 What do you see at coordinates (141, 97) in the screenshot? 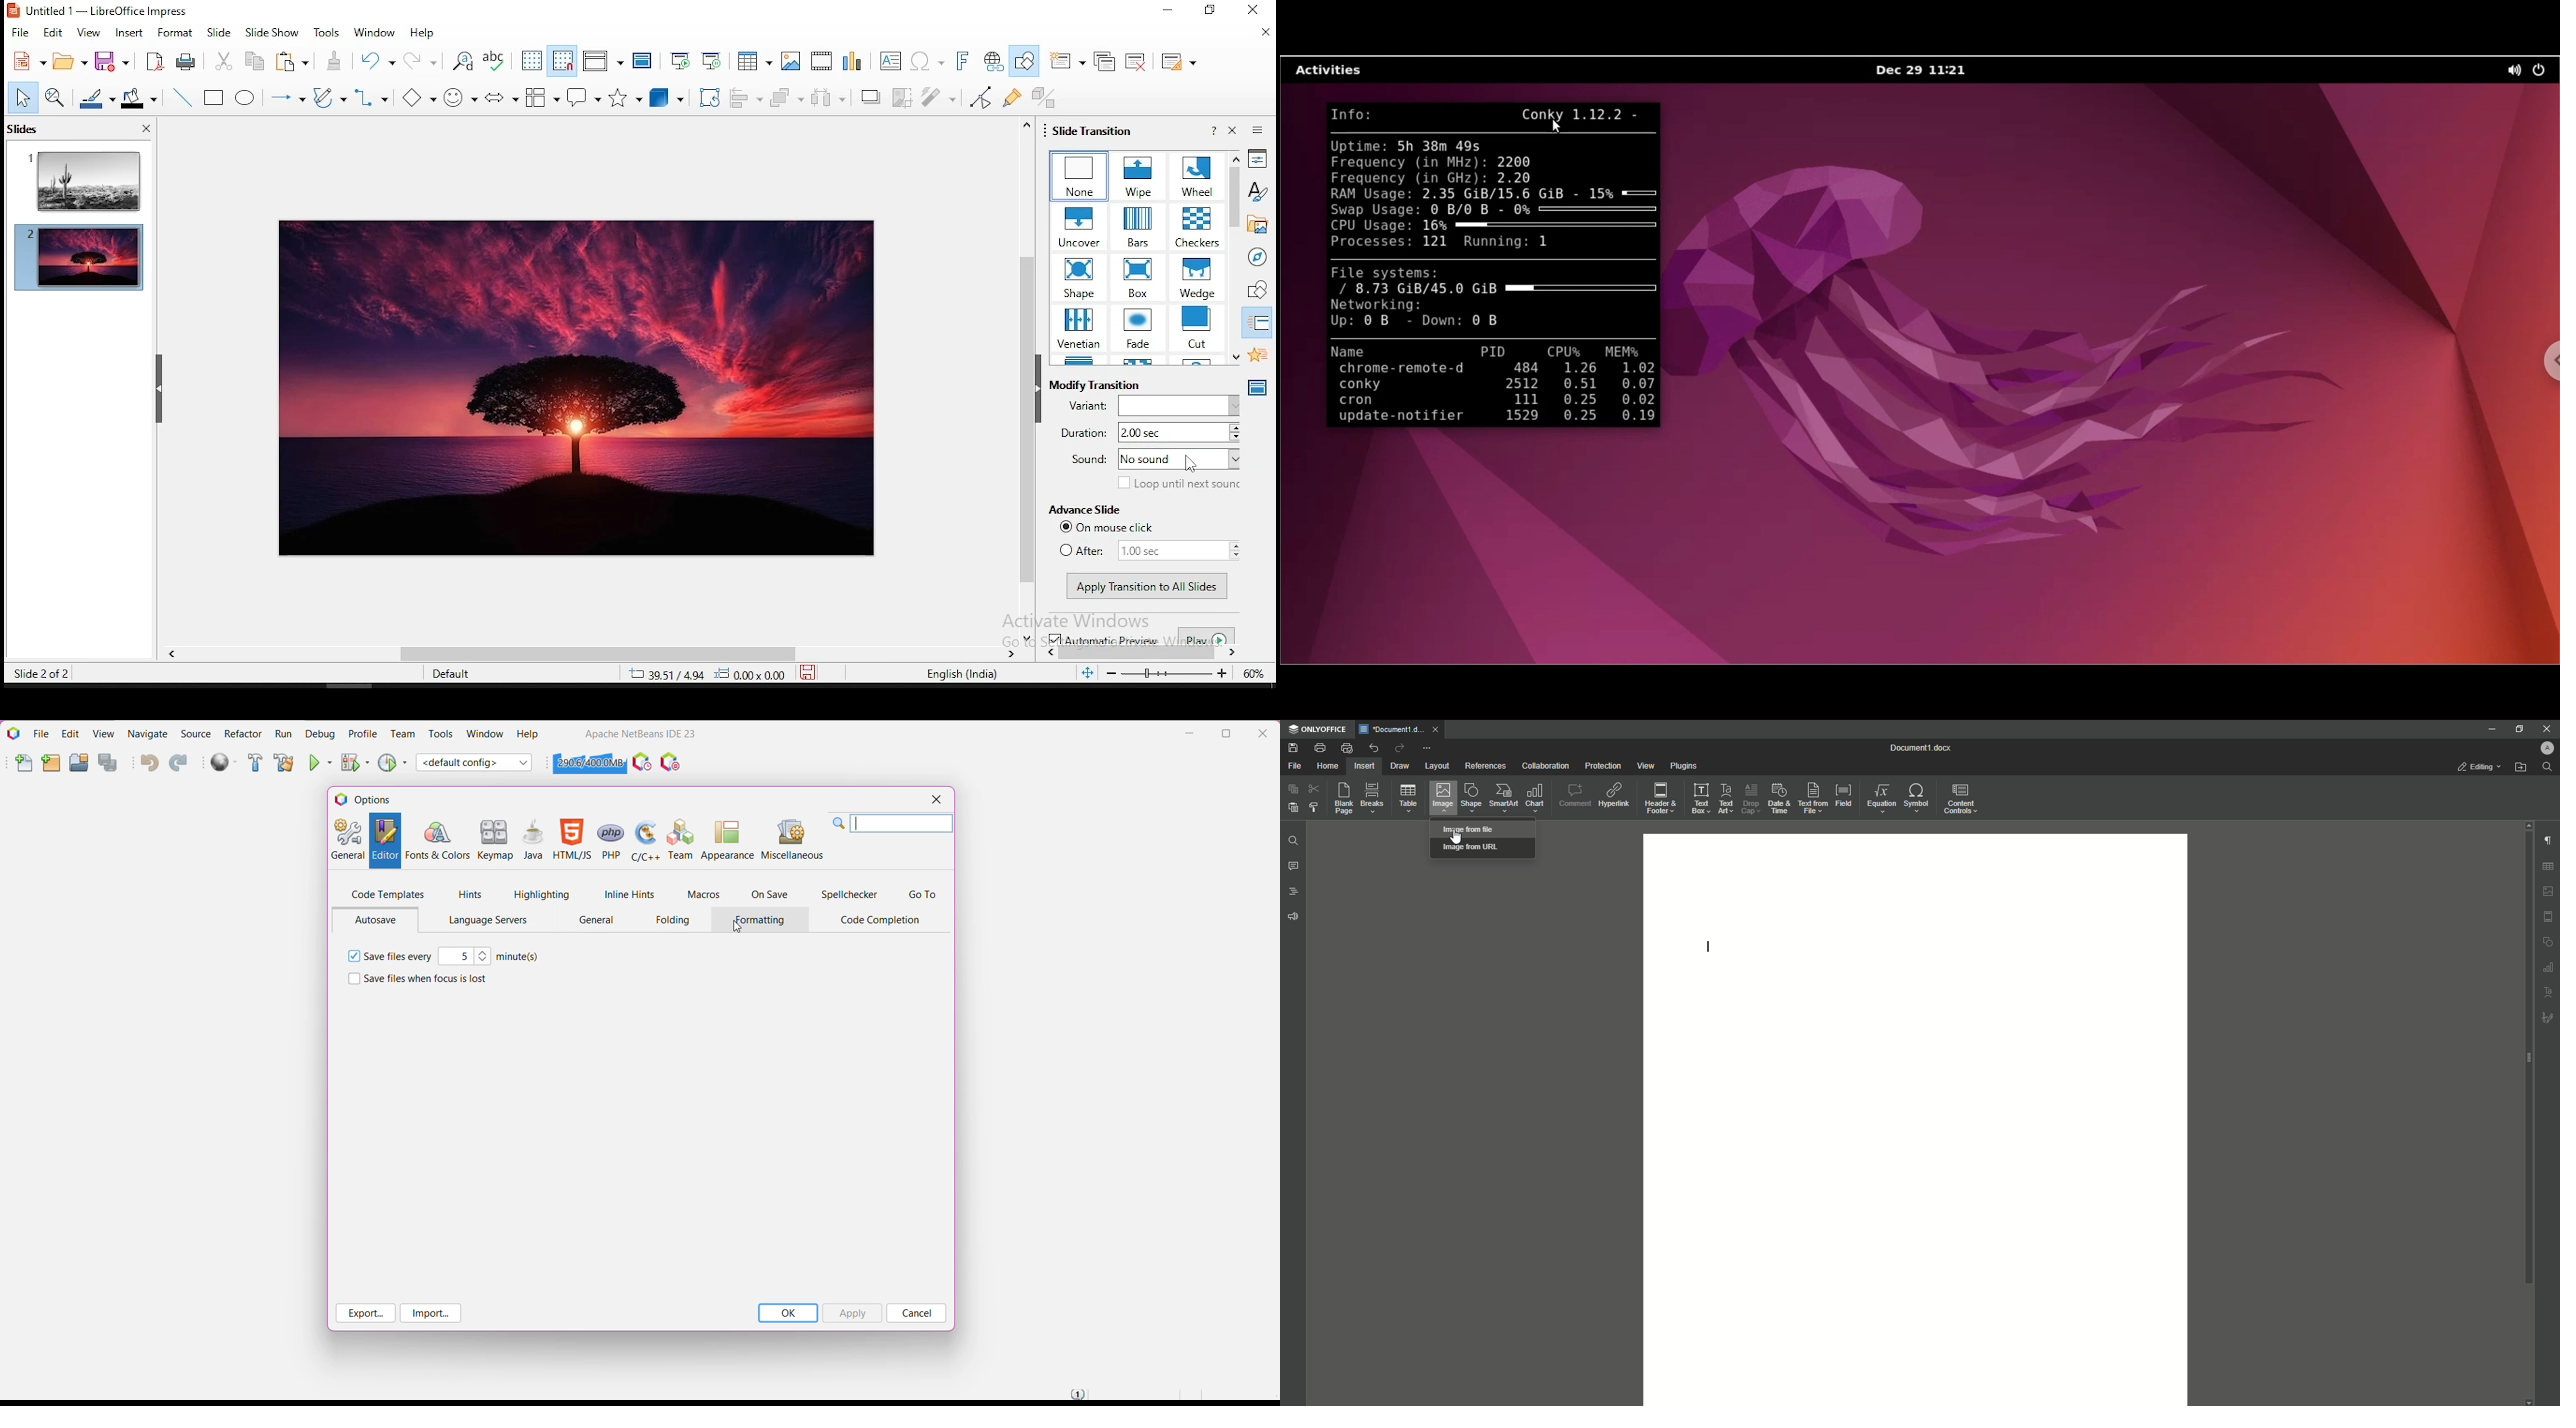
I see `fill color` at bounding box center [141, 97].